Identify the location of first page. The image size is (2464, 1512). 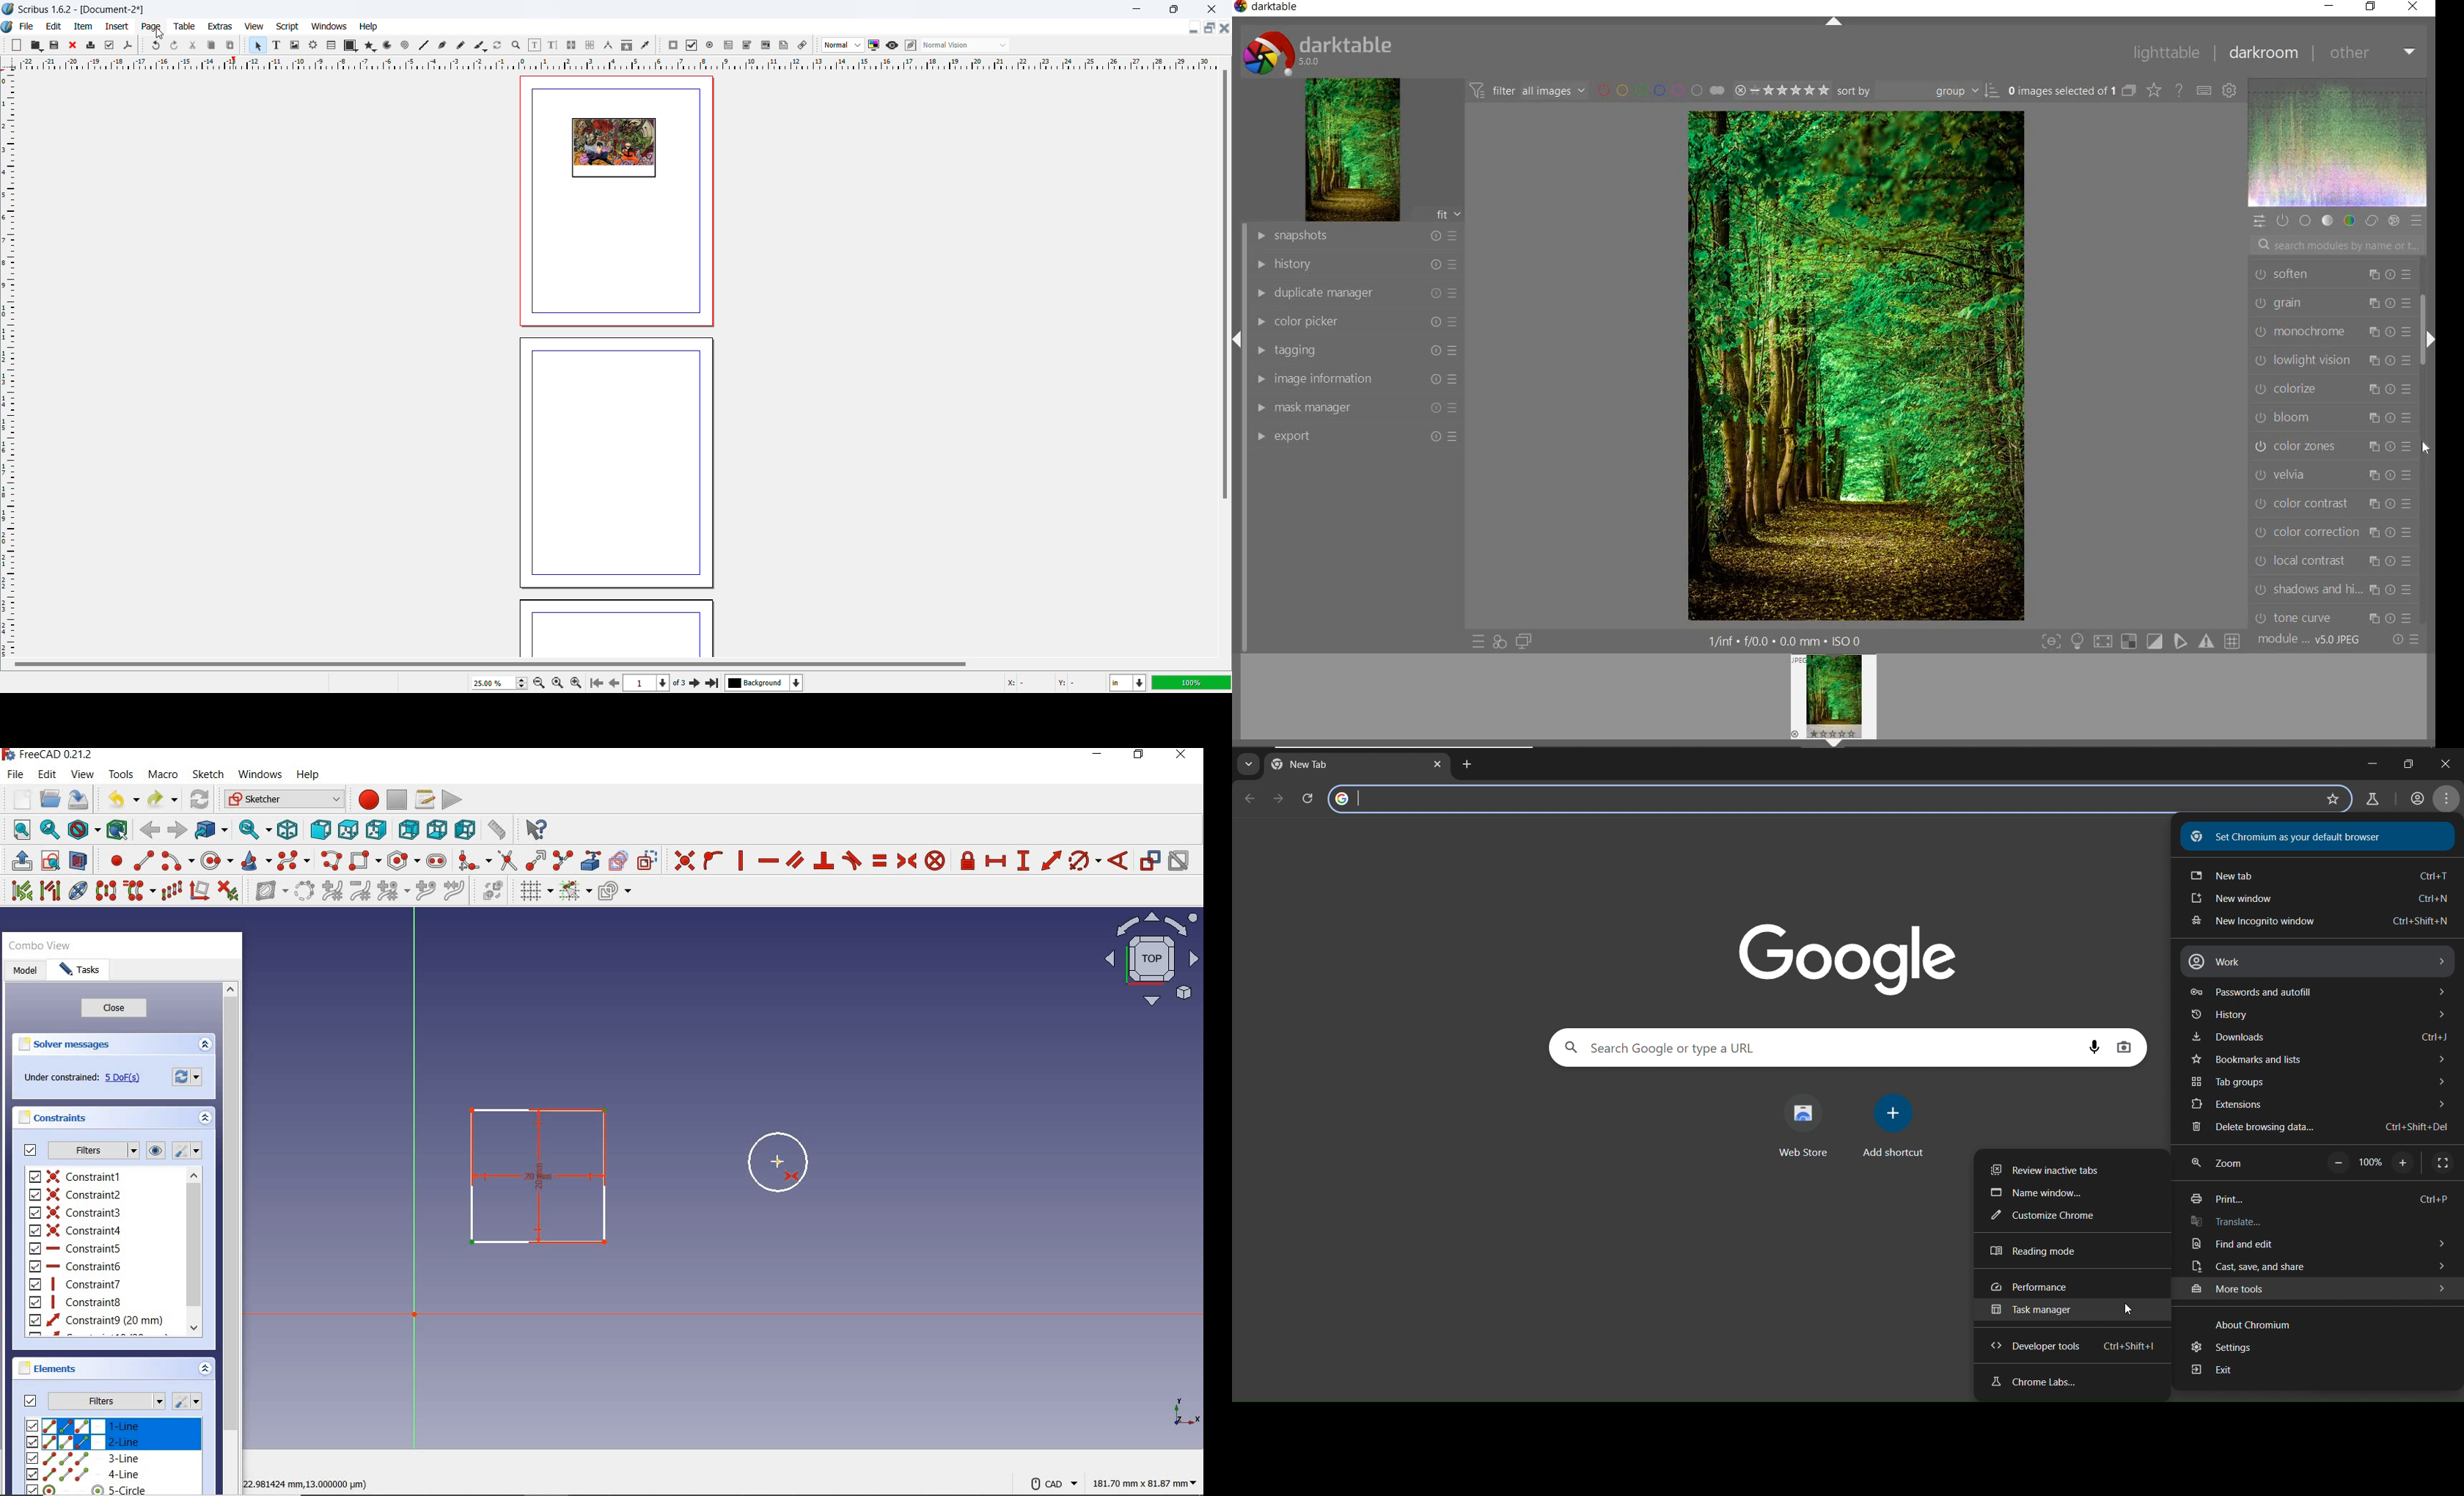
(595, 681).